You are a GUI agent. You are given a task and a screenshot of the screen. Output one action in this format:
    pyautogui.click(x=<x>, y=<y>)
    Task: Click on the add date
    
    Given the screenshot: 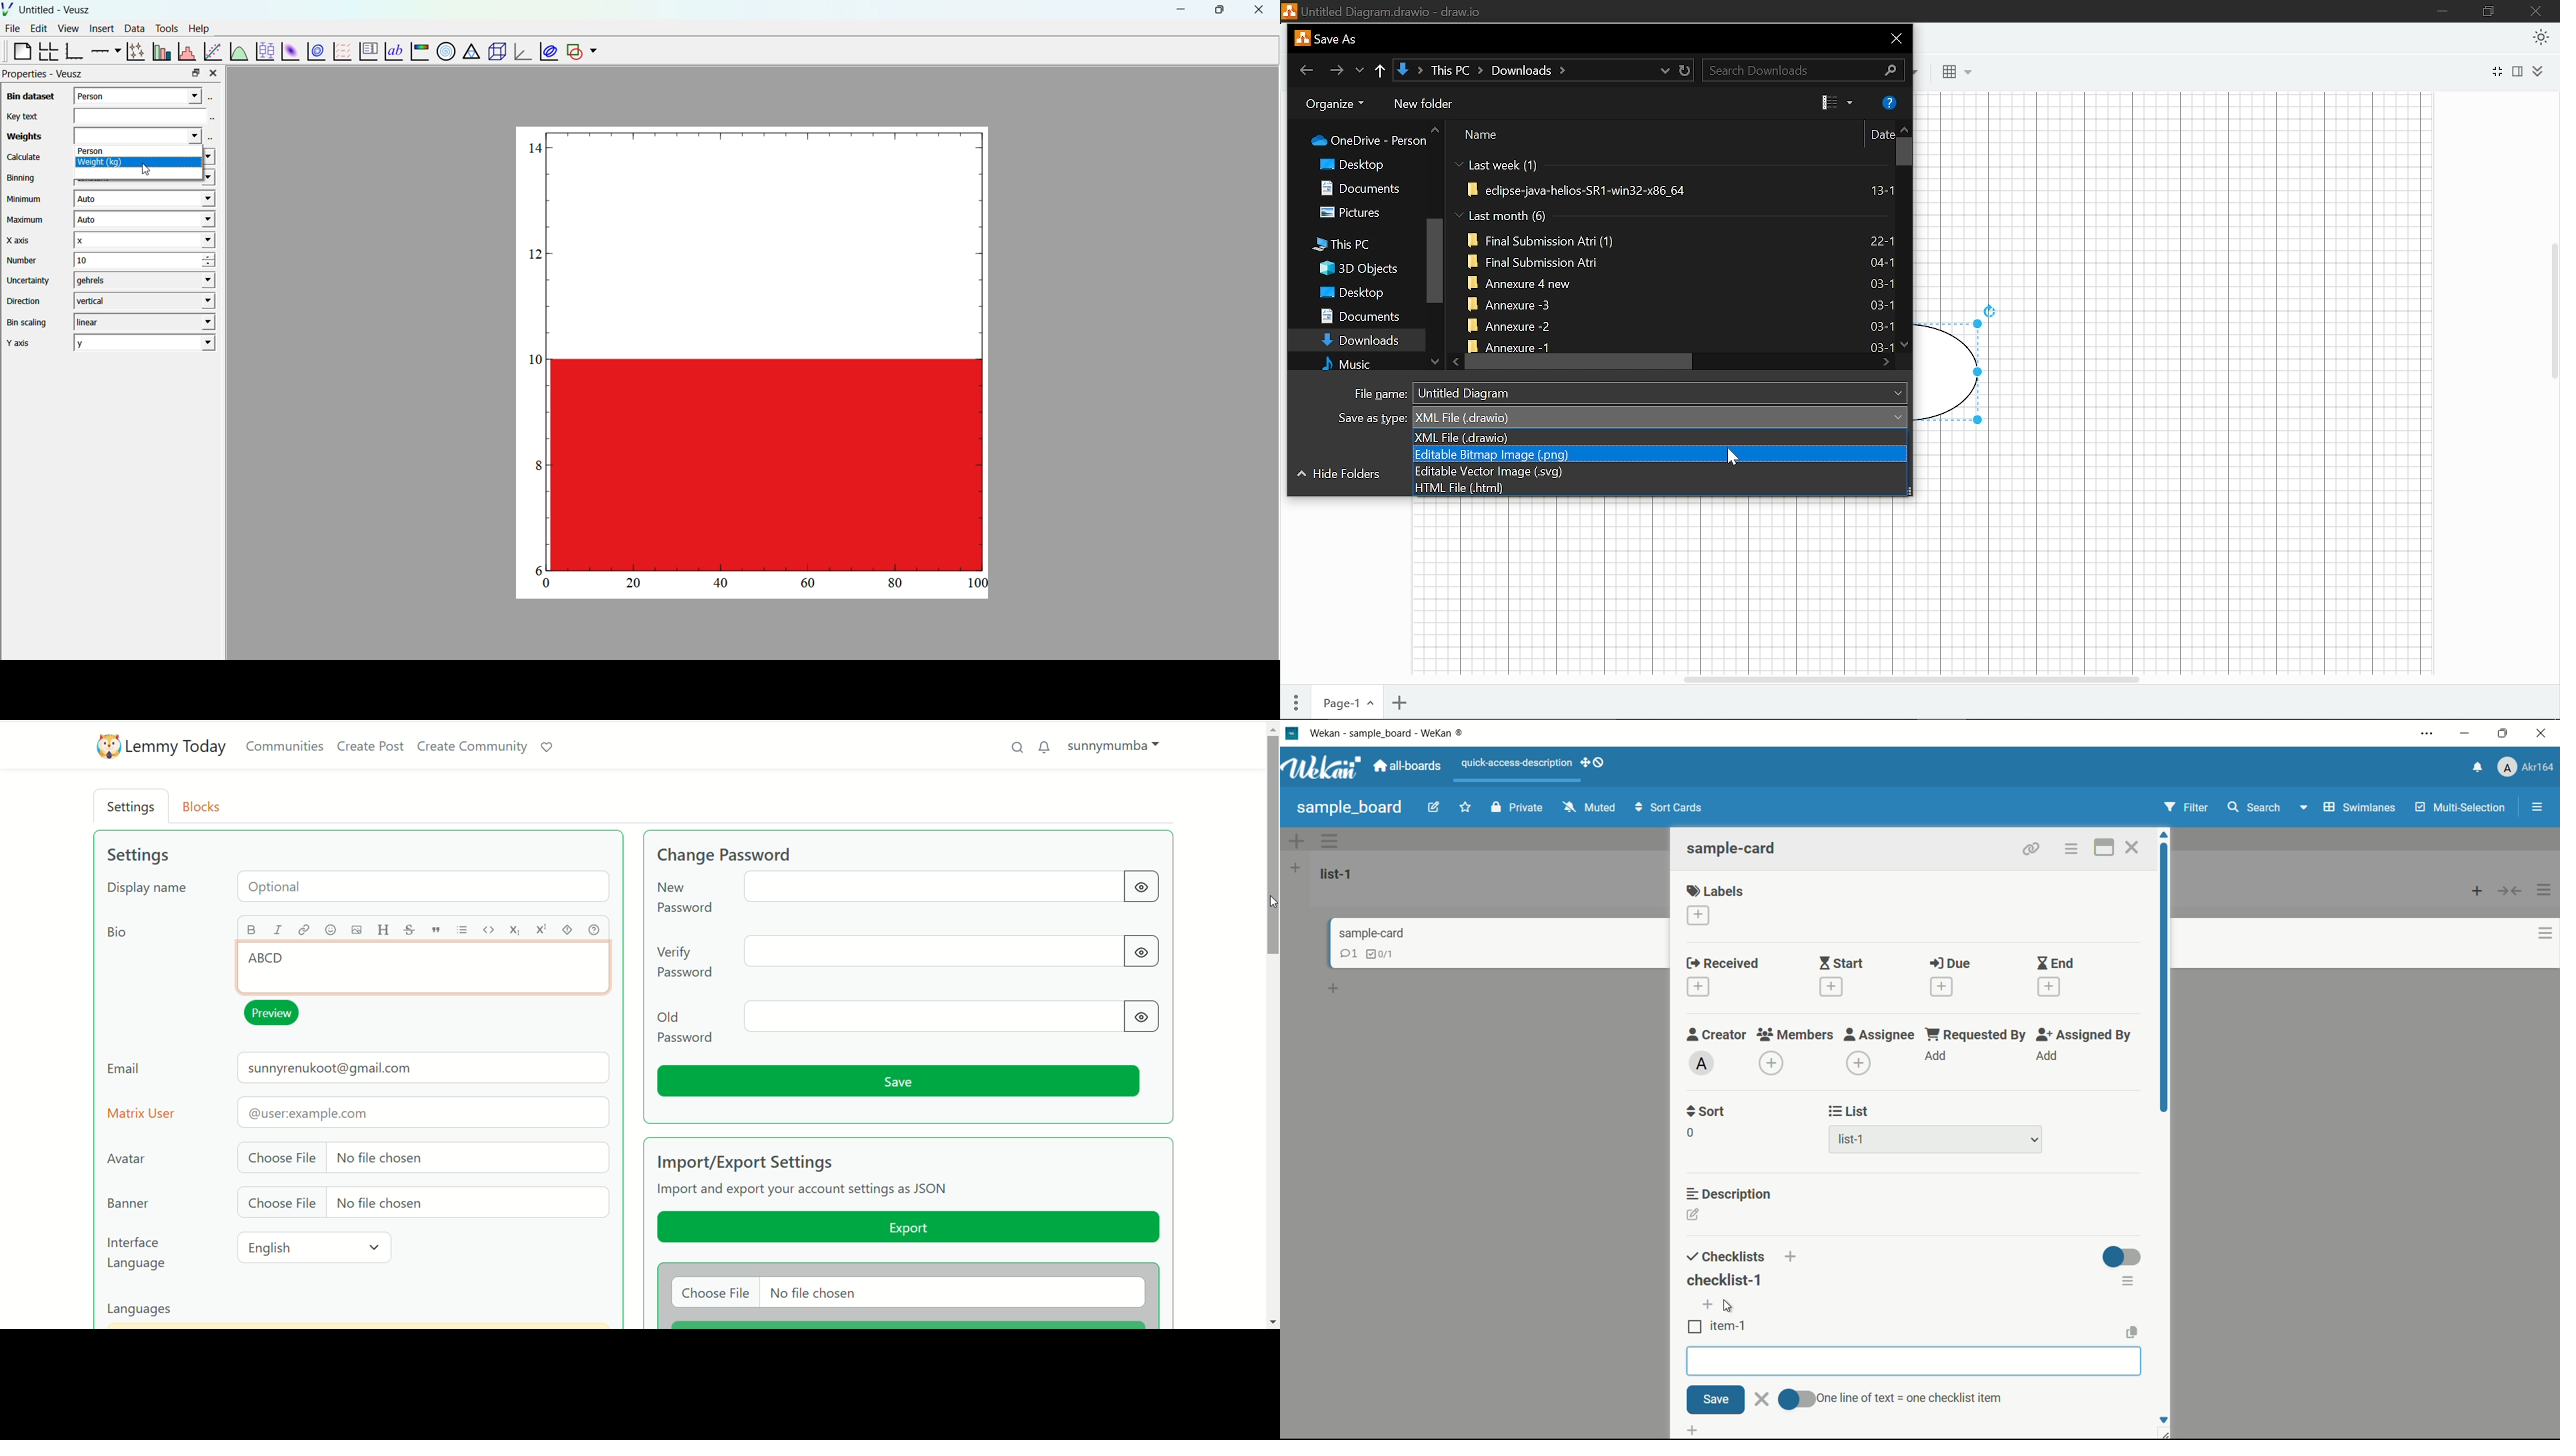 What is the action you would take?
    pyautogui.click(x=1941, y=987)
    